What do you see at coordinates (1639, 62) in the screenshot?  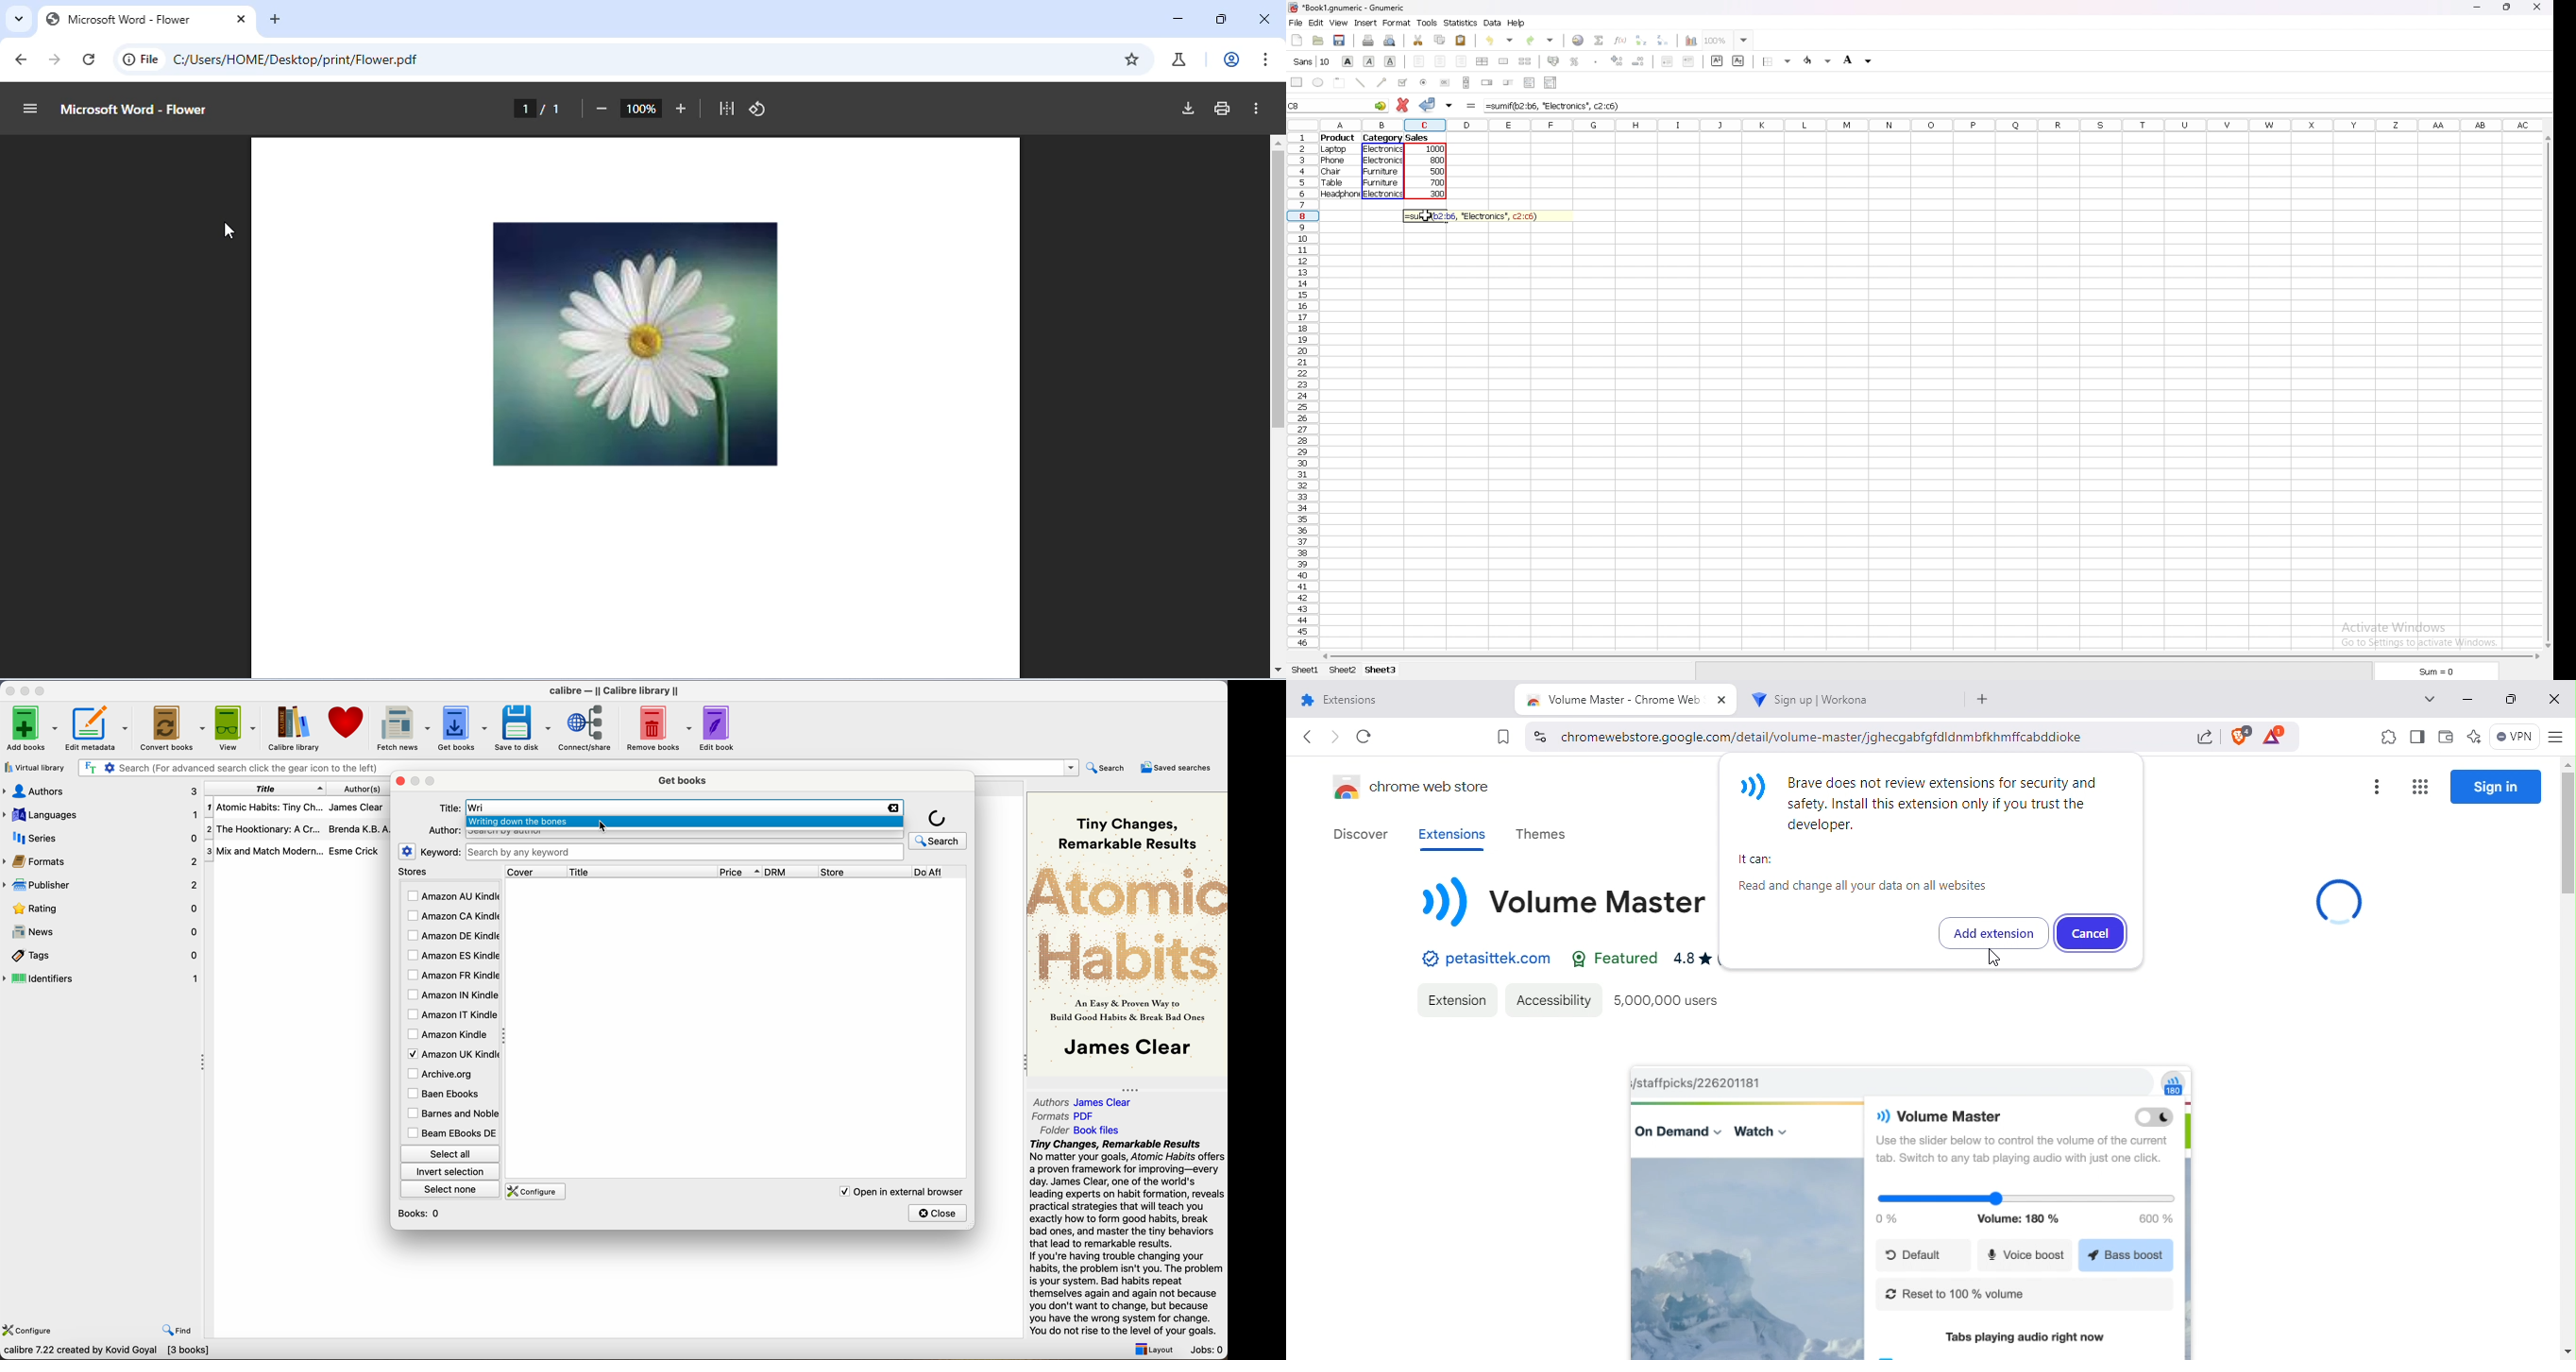 I see `decrease decimal points` at bounding box center [1639, 62].